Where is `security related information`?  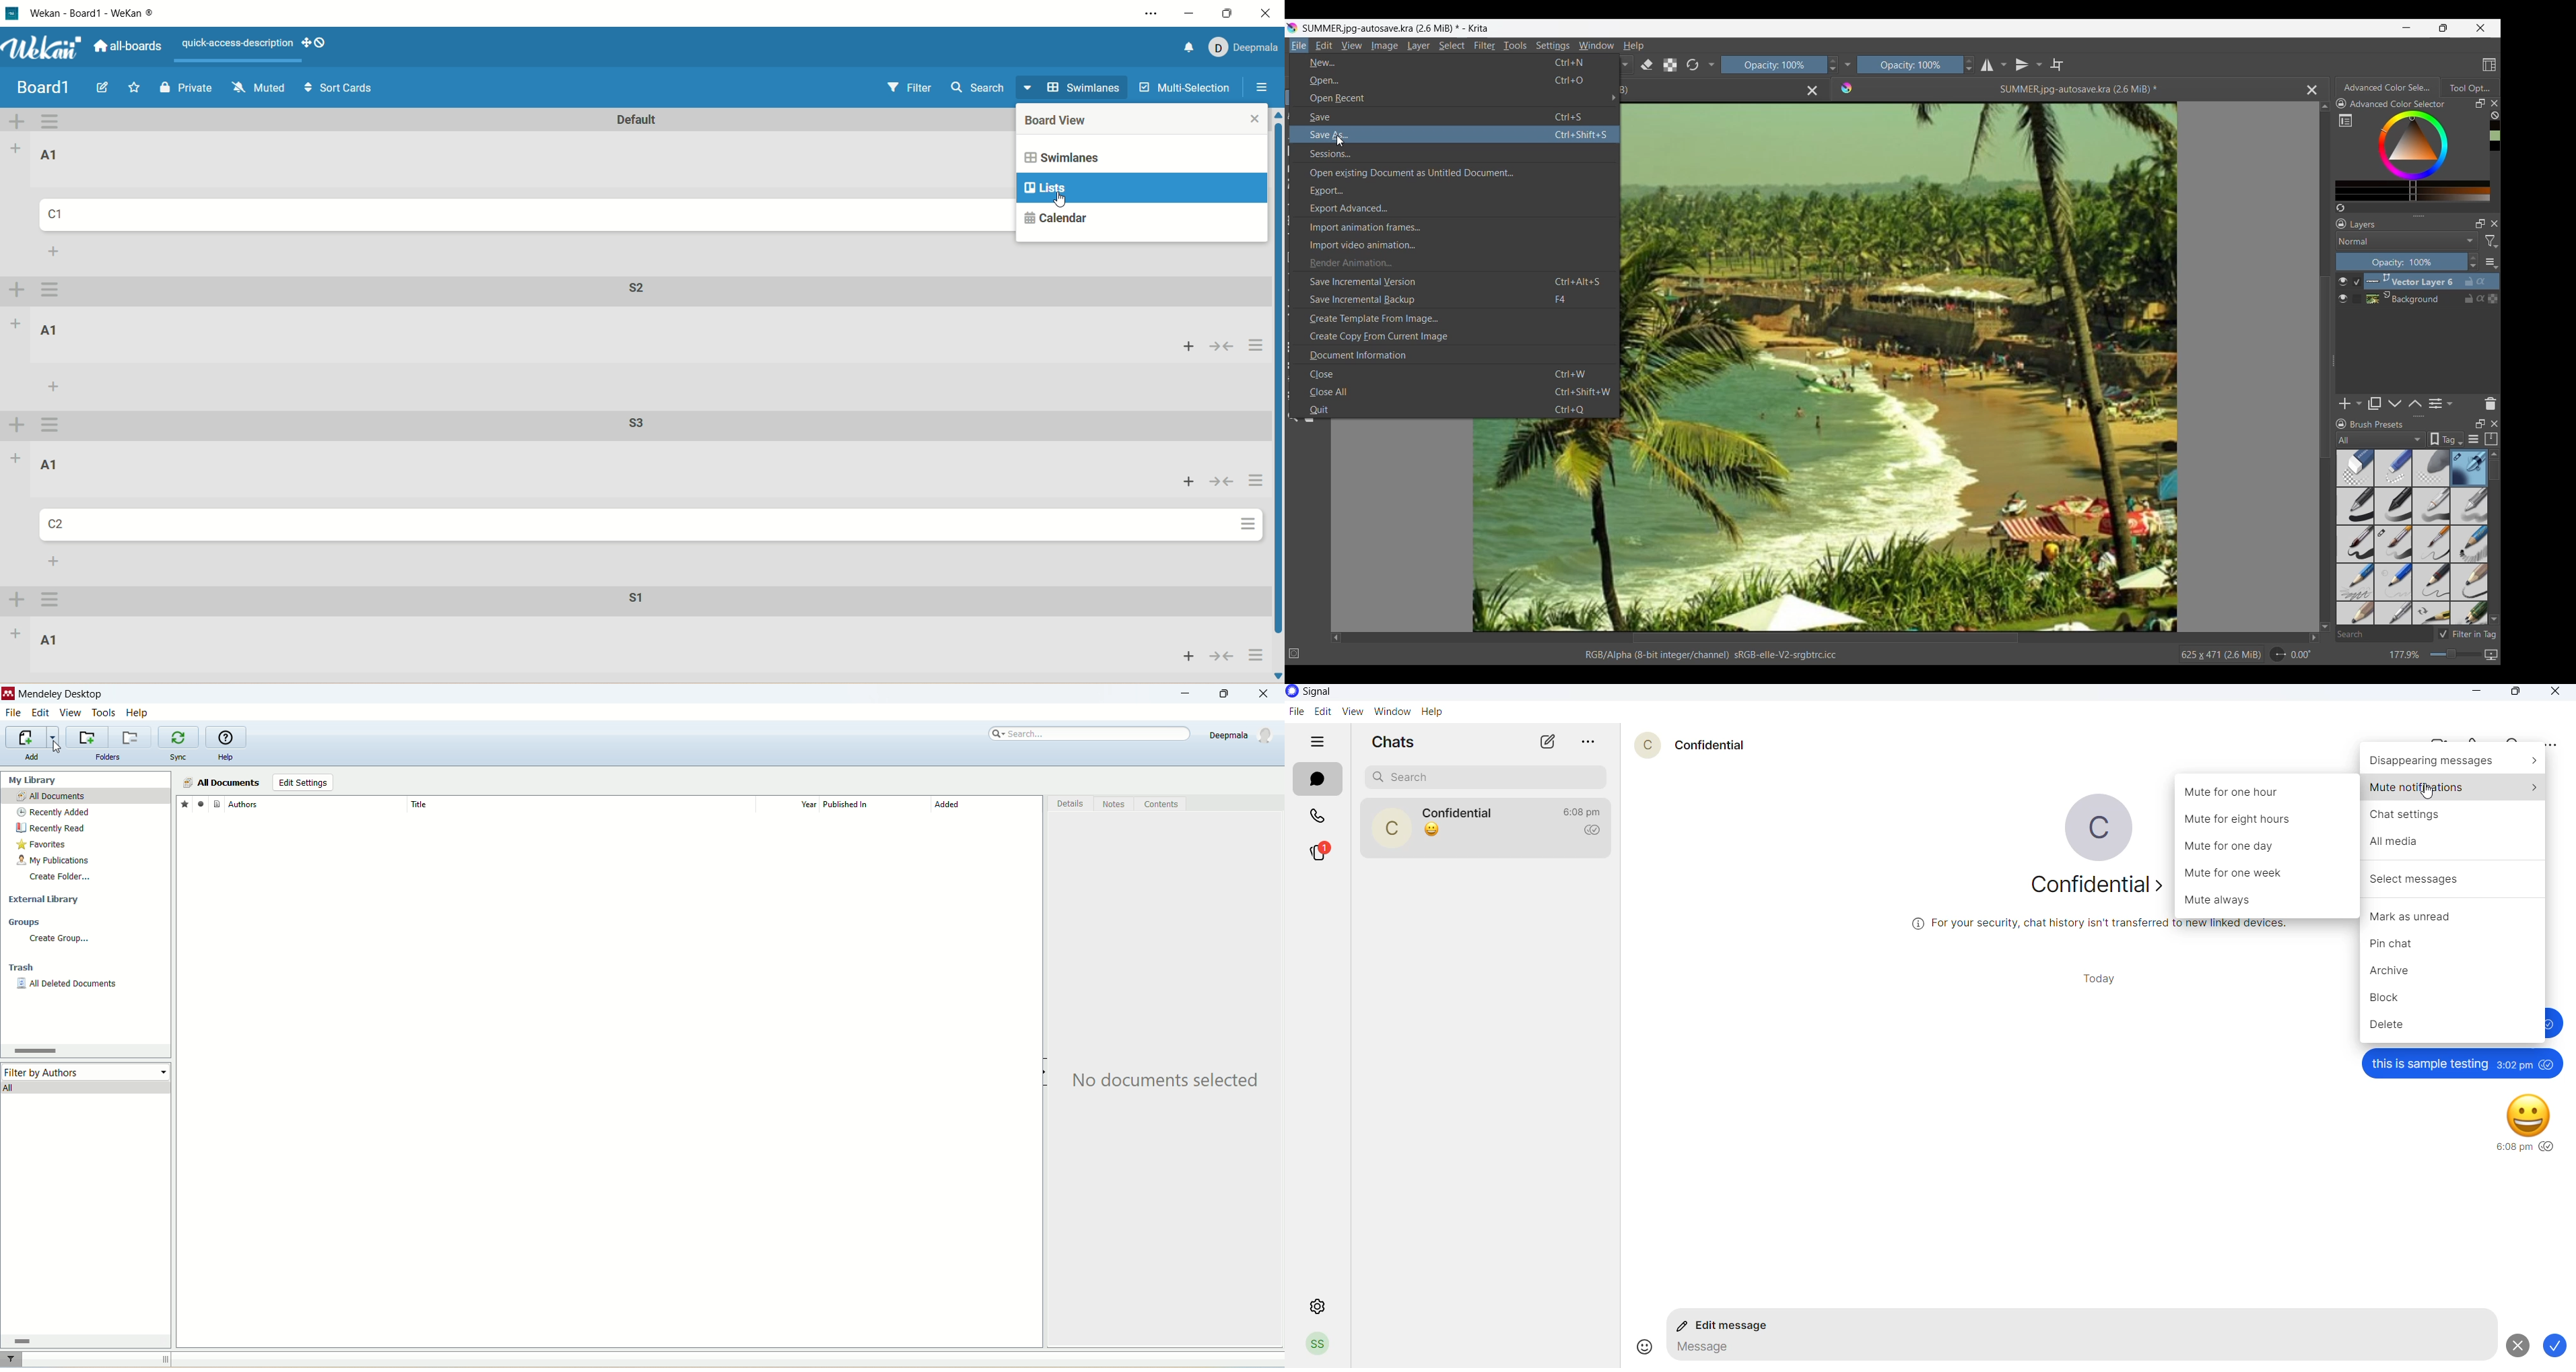
security related information is located at coordinates (2102, 924).